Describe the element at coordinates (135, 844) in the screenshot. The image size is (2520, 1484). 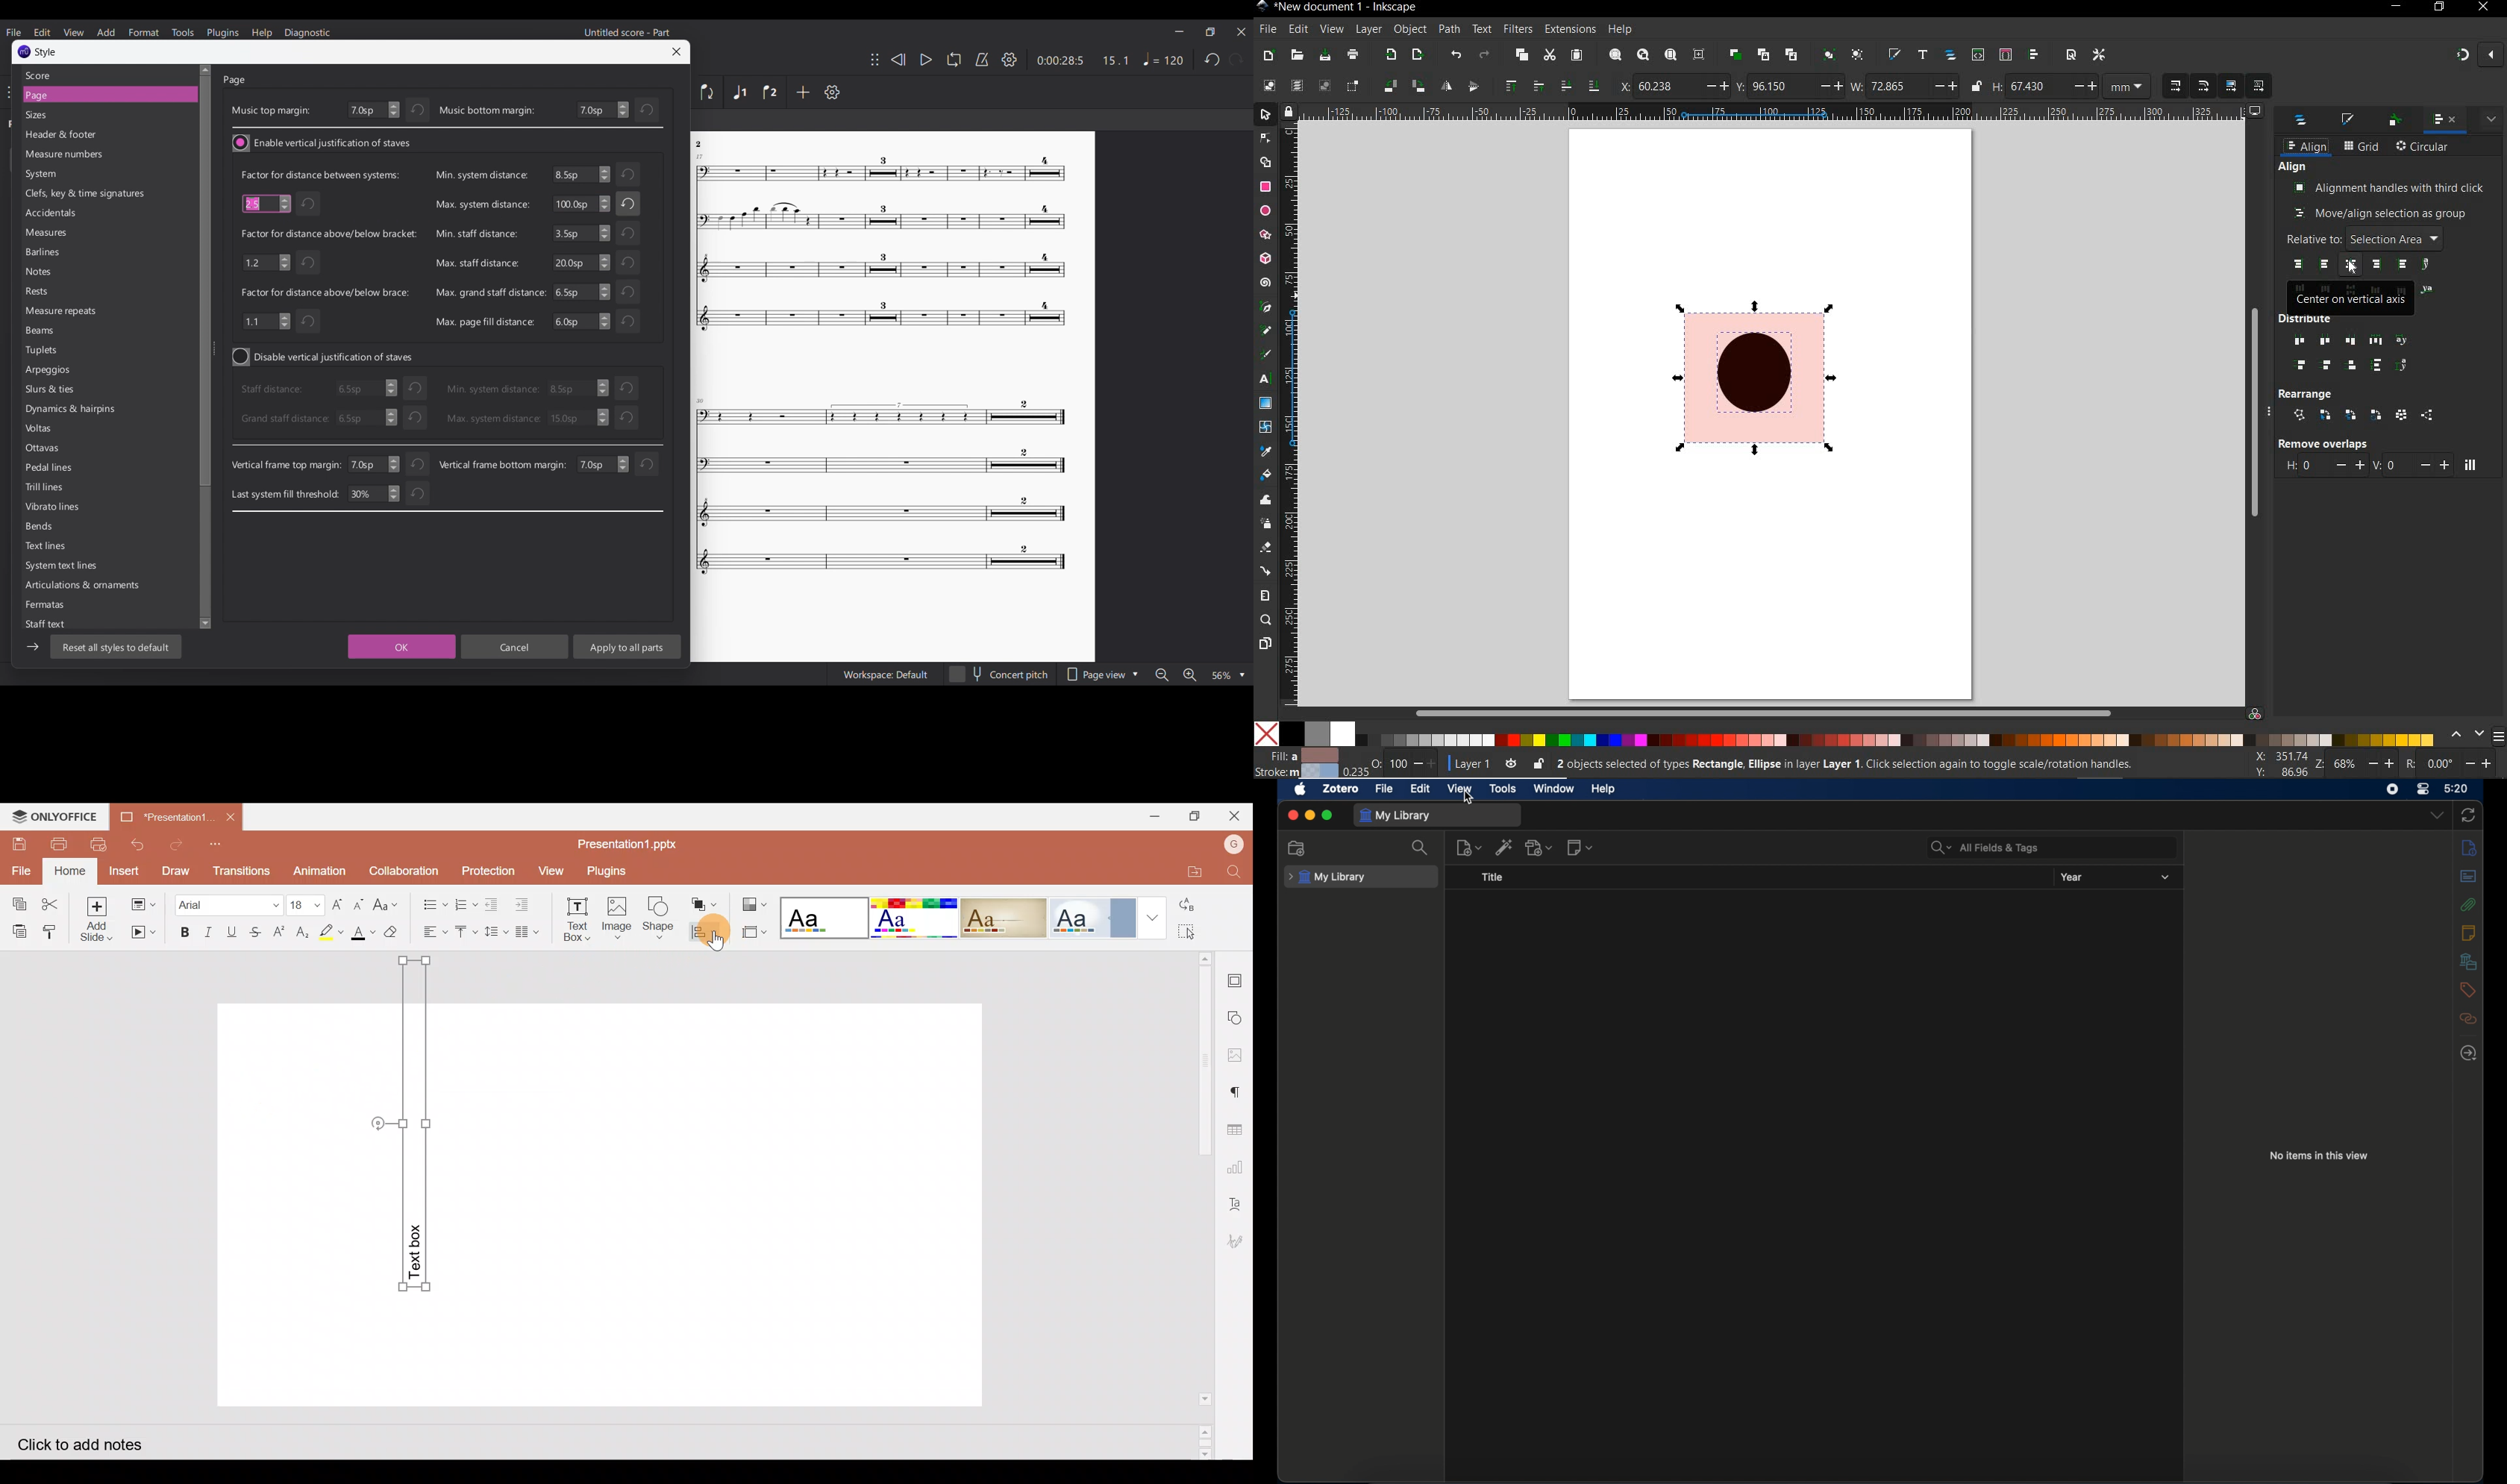
I see `Undo` at that location.